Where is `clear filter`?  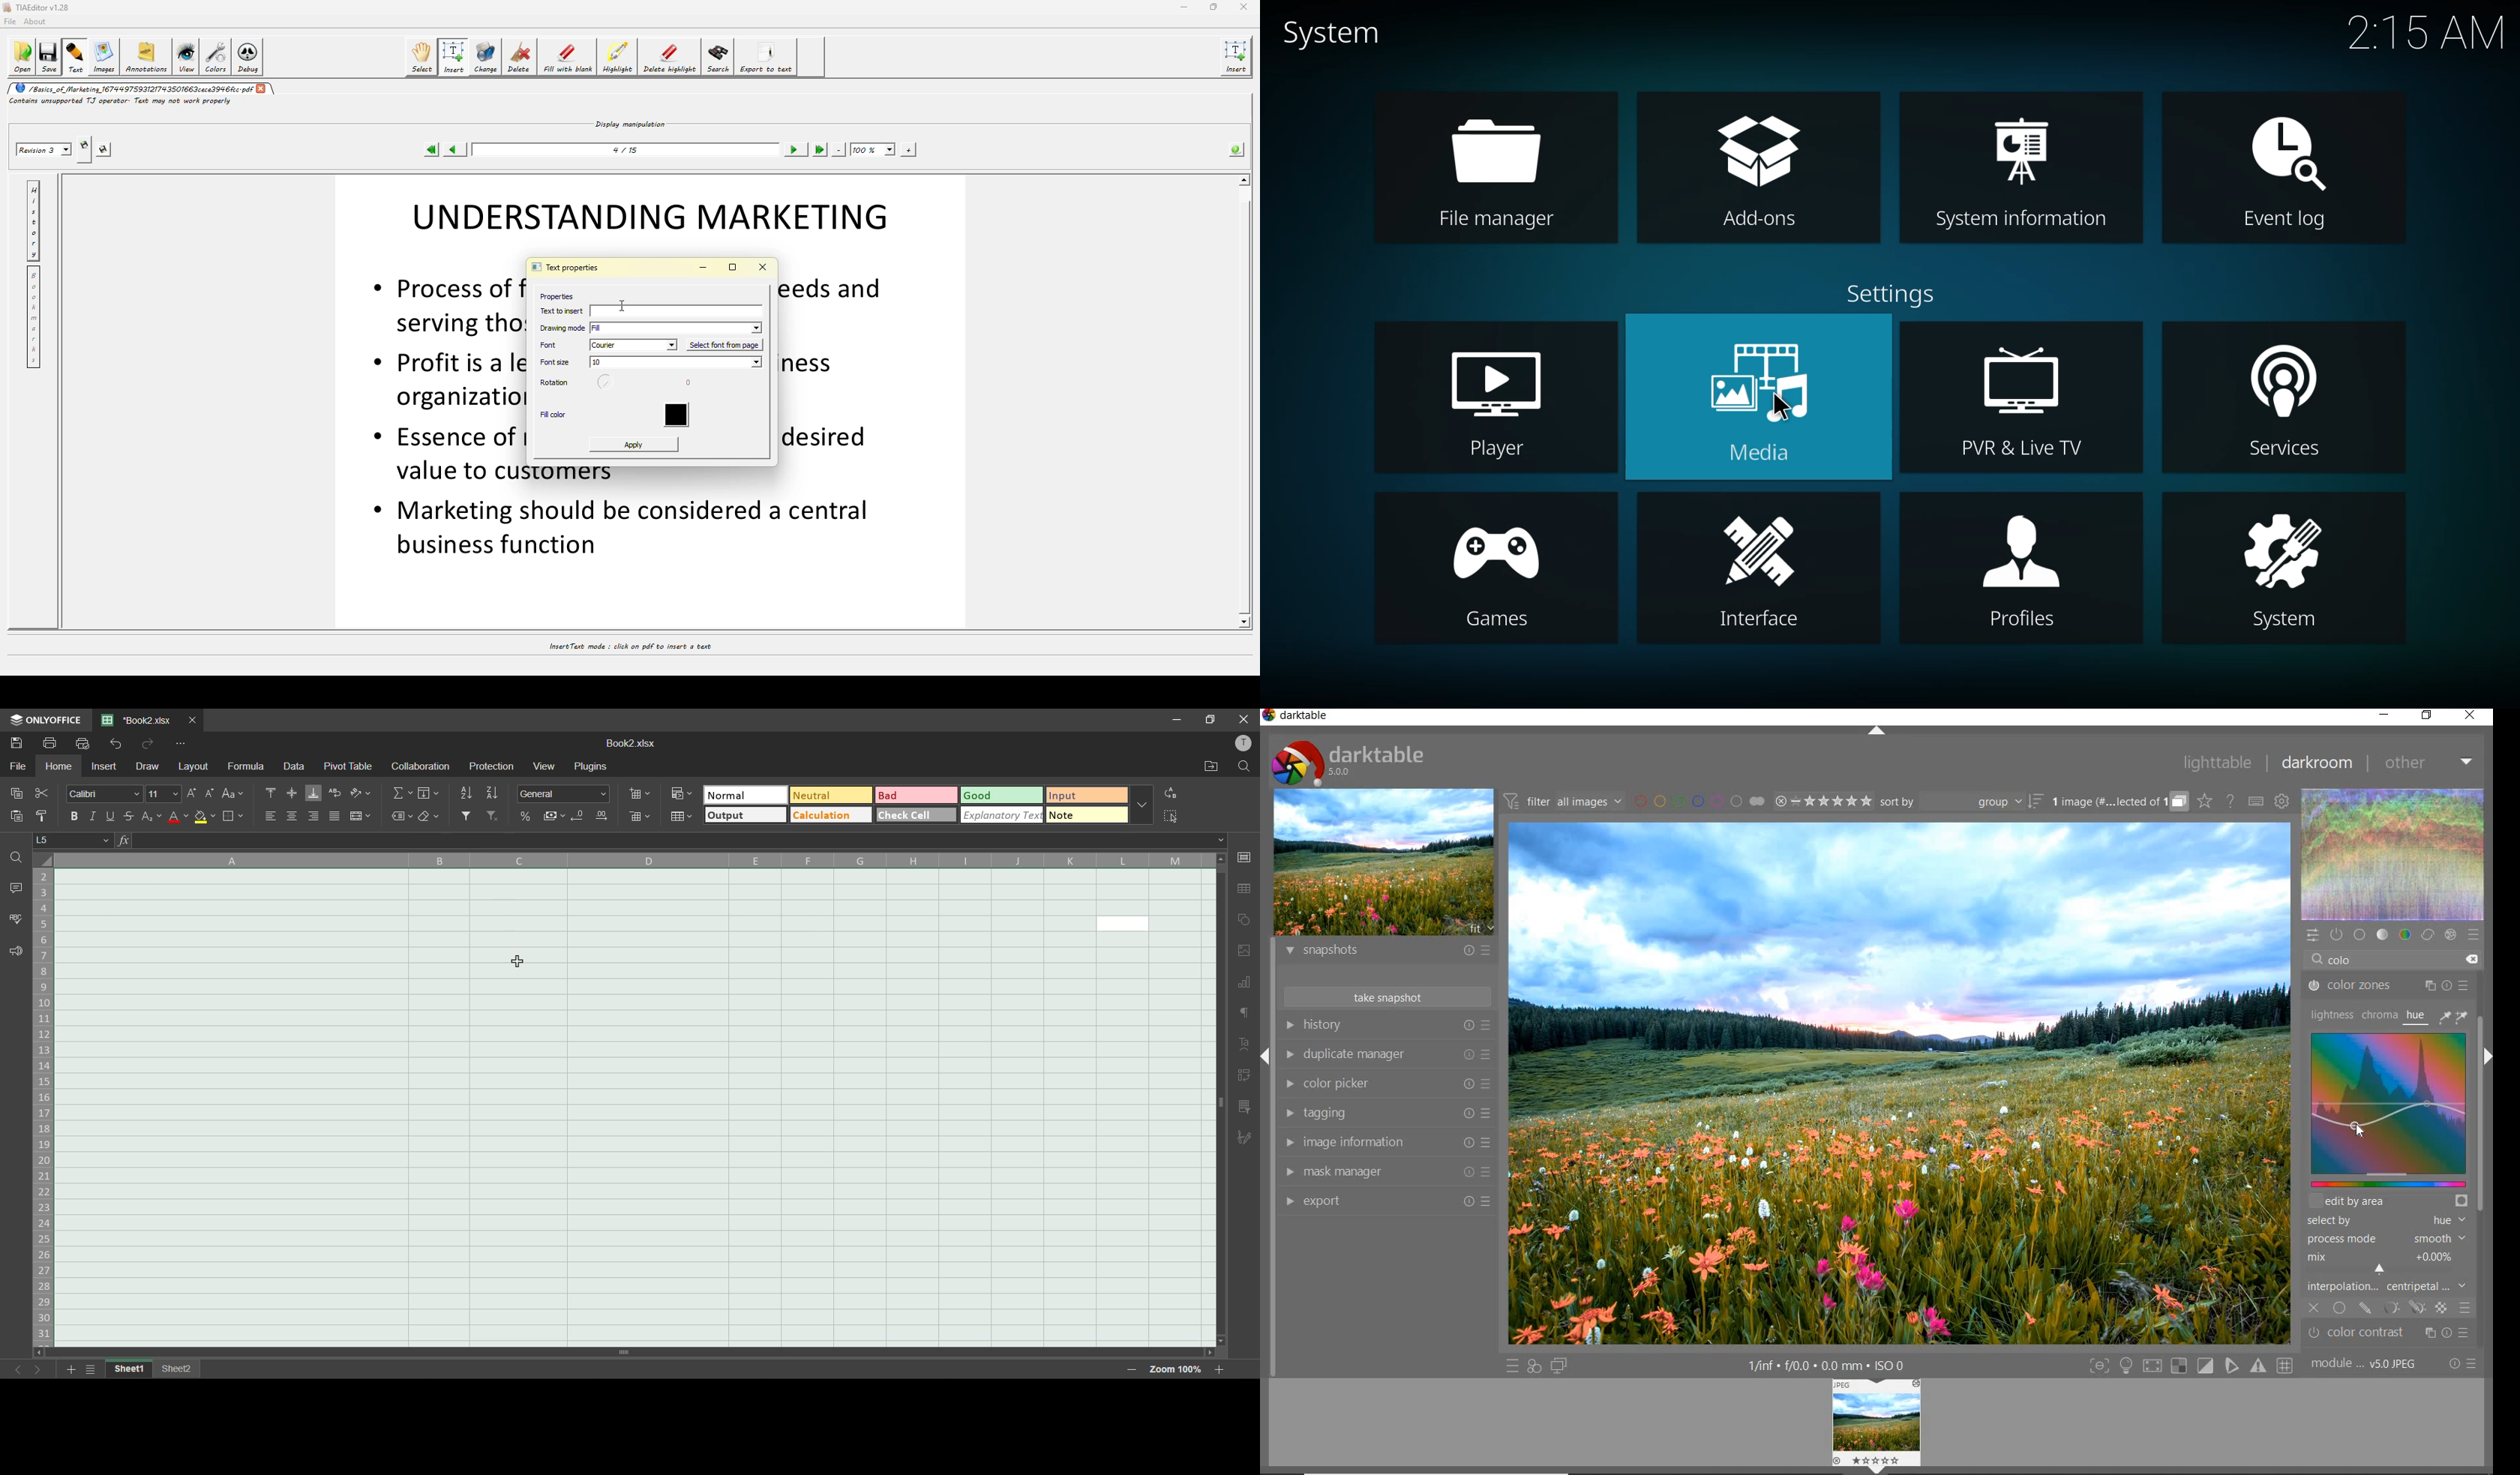 clear filter is located at coordinates (494, 817).